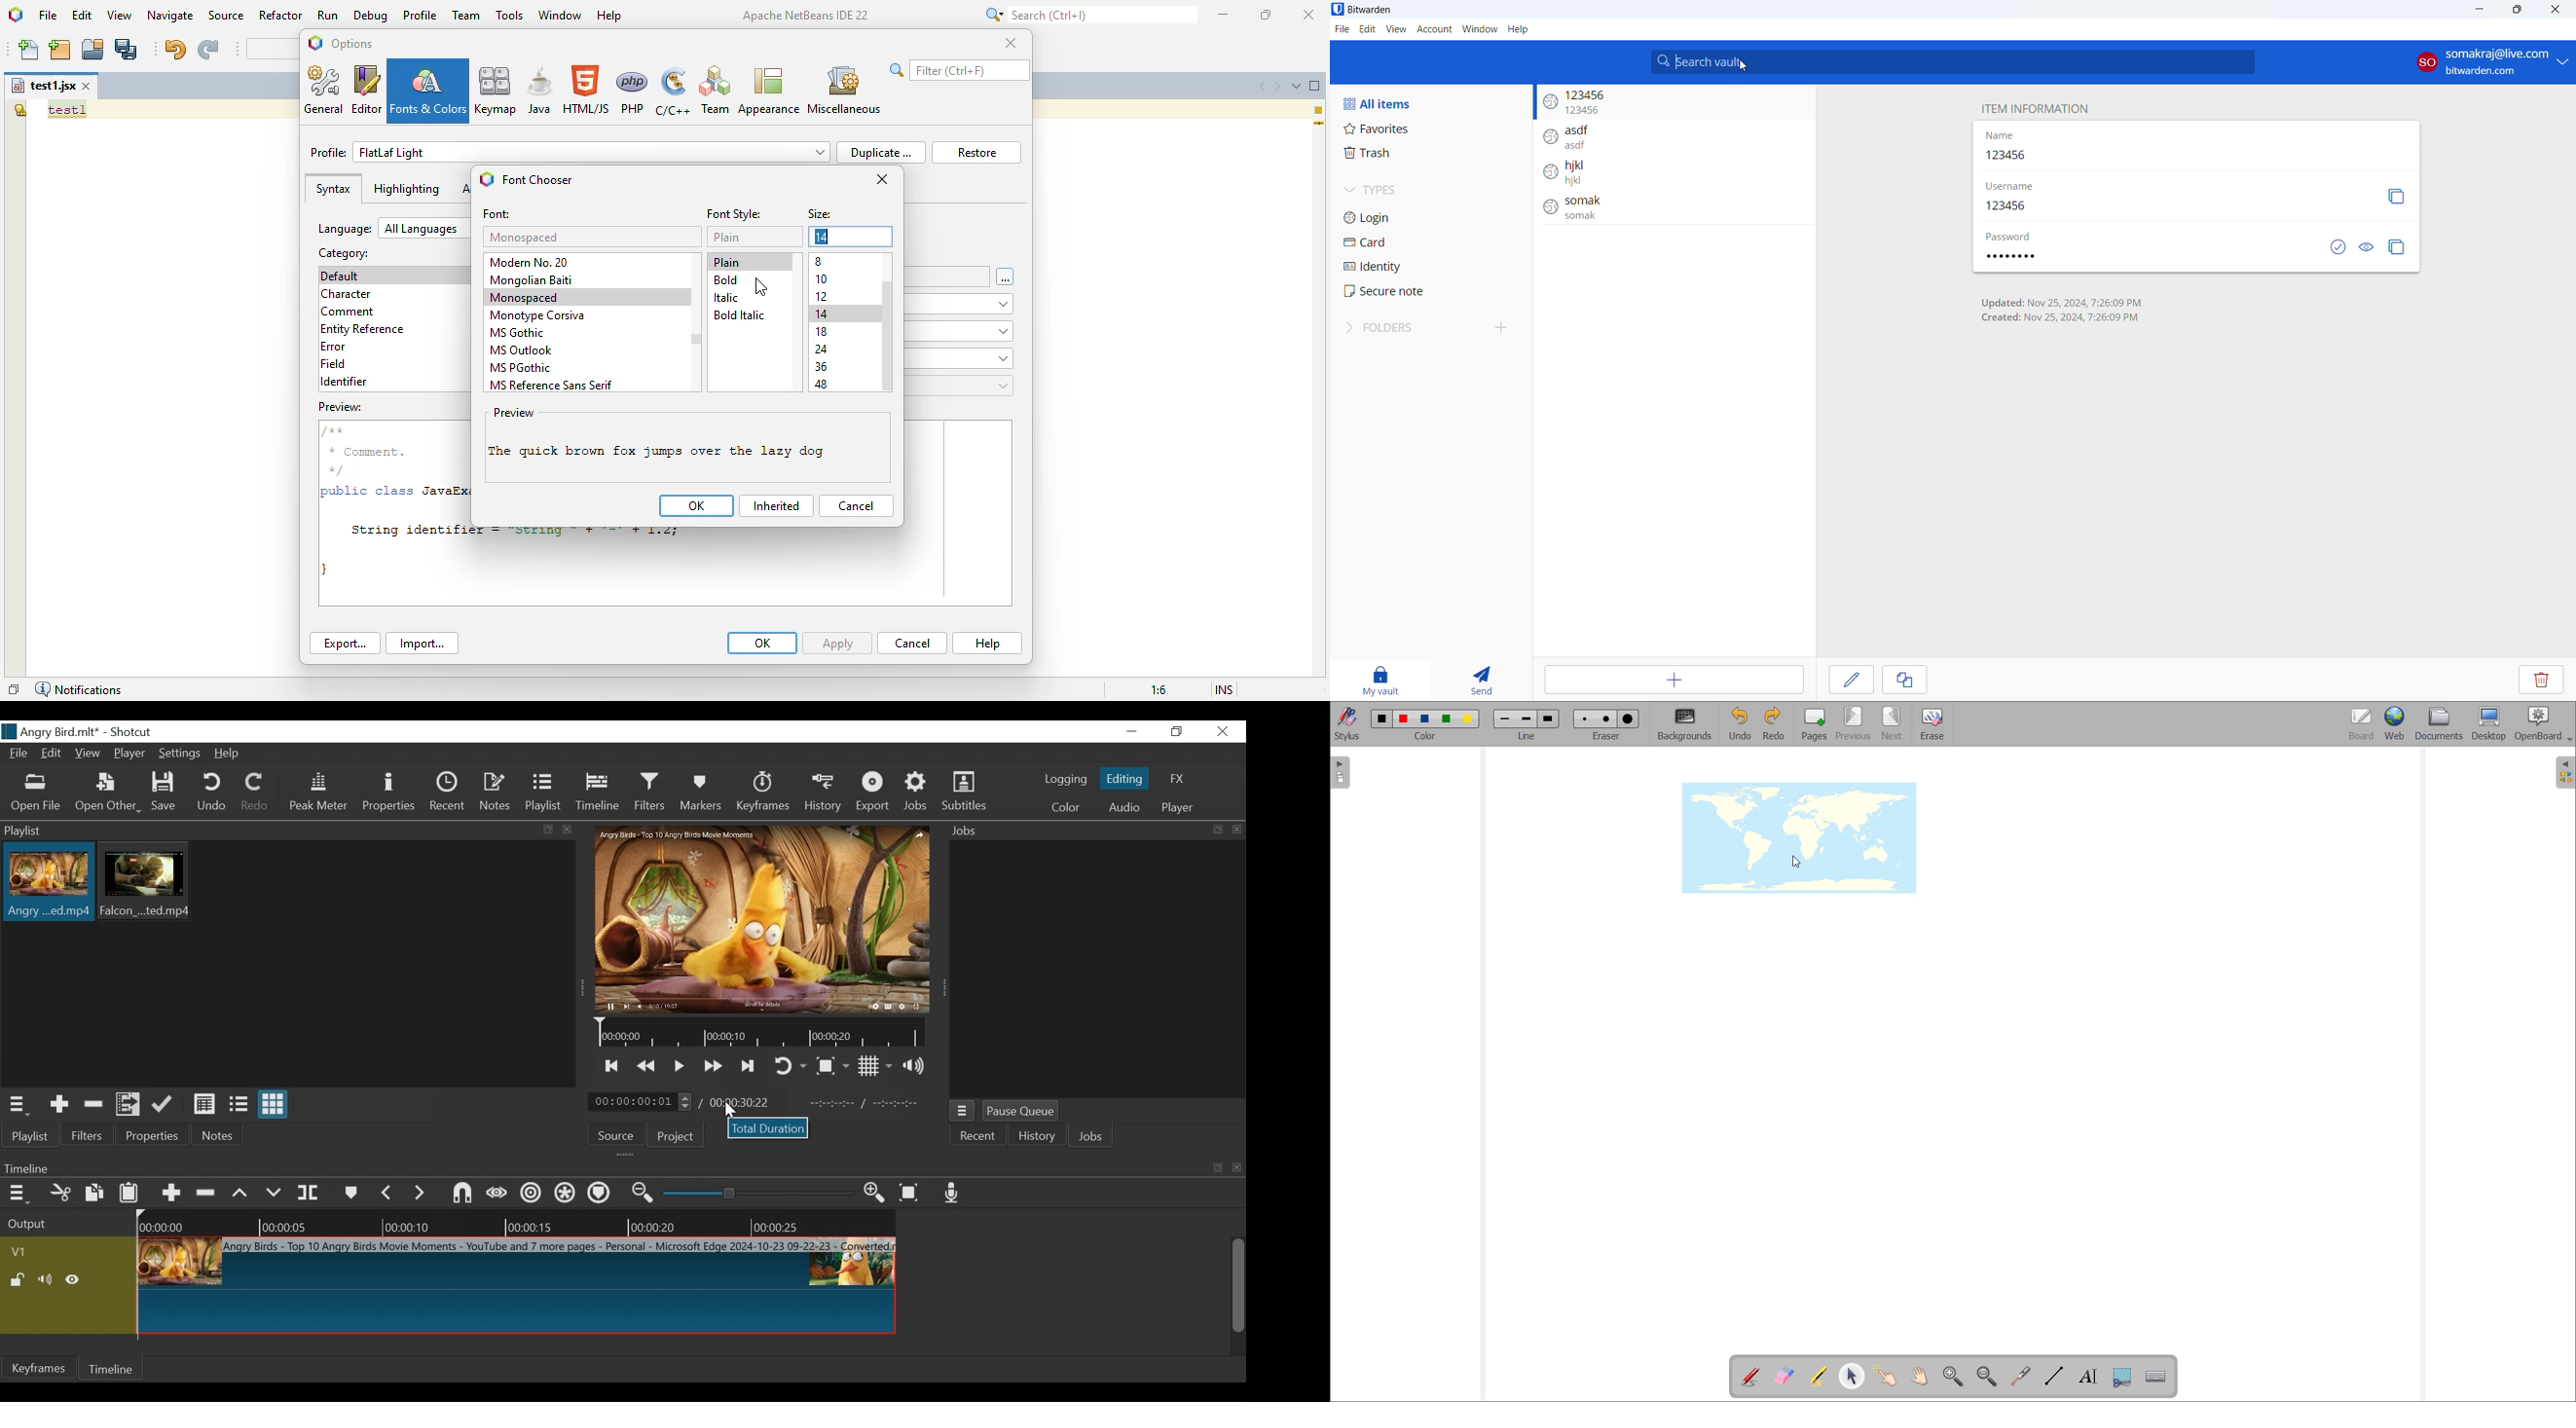  Describe the element at coordinates (563, 1193) in the screenshot. I see `Ripple all tracks` at that location.